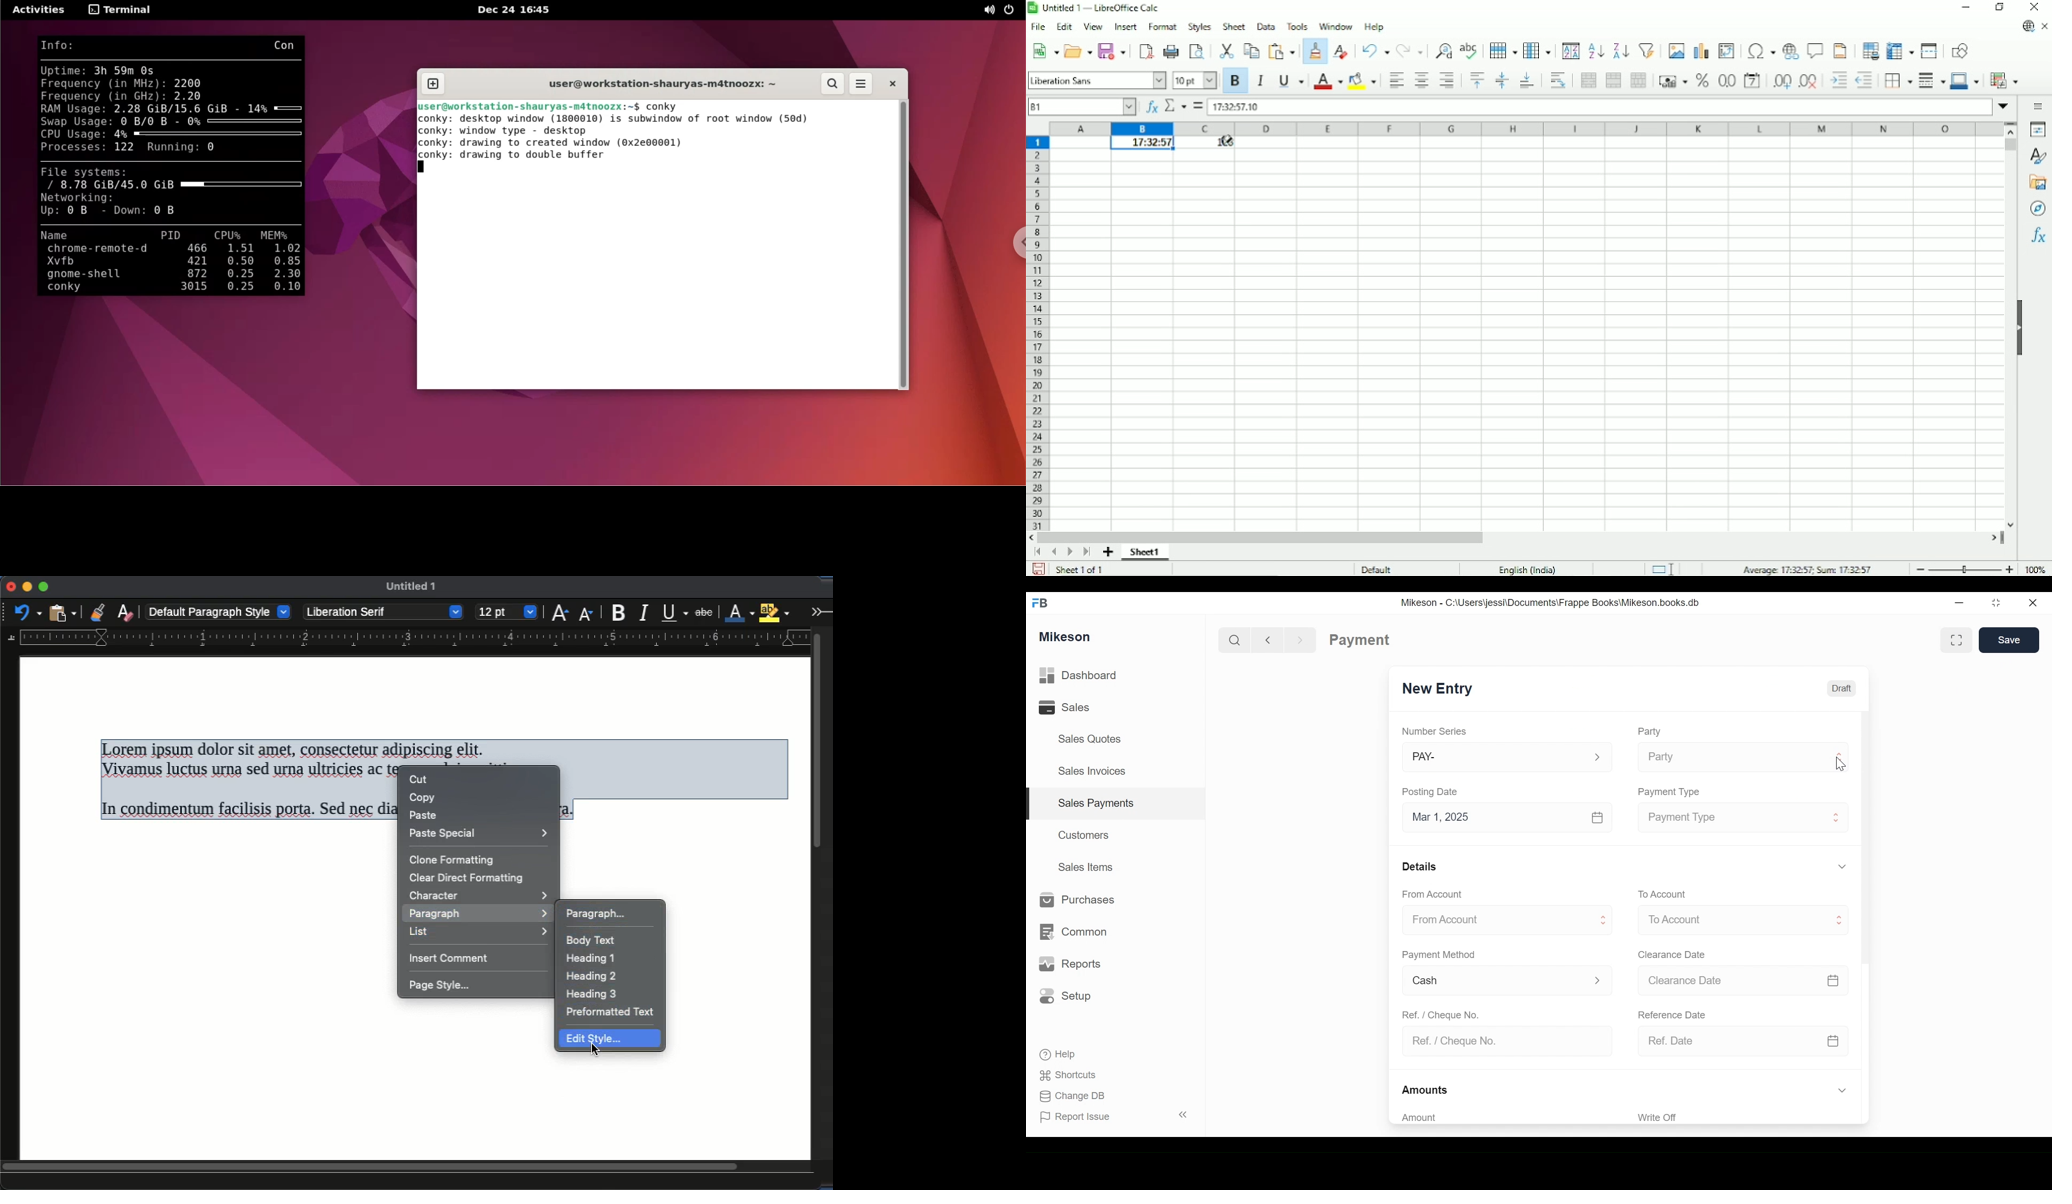 The image size is (2072, 1204). What do you see at coordinates (1744, 1039) in the screenshot?
I see `Ref. Date` at bounding box center [1744, 1039].